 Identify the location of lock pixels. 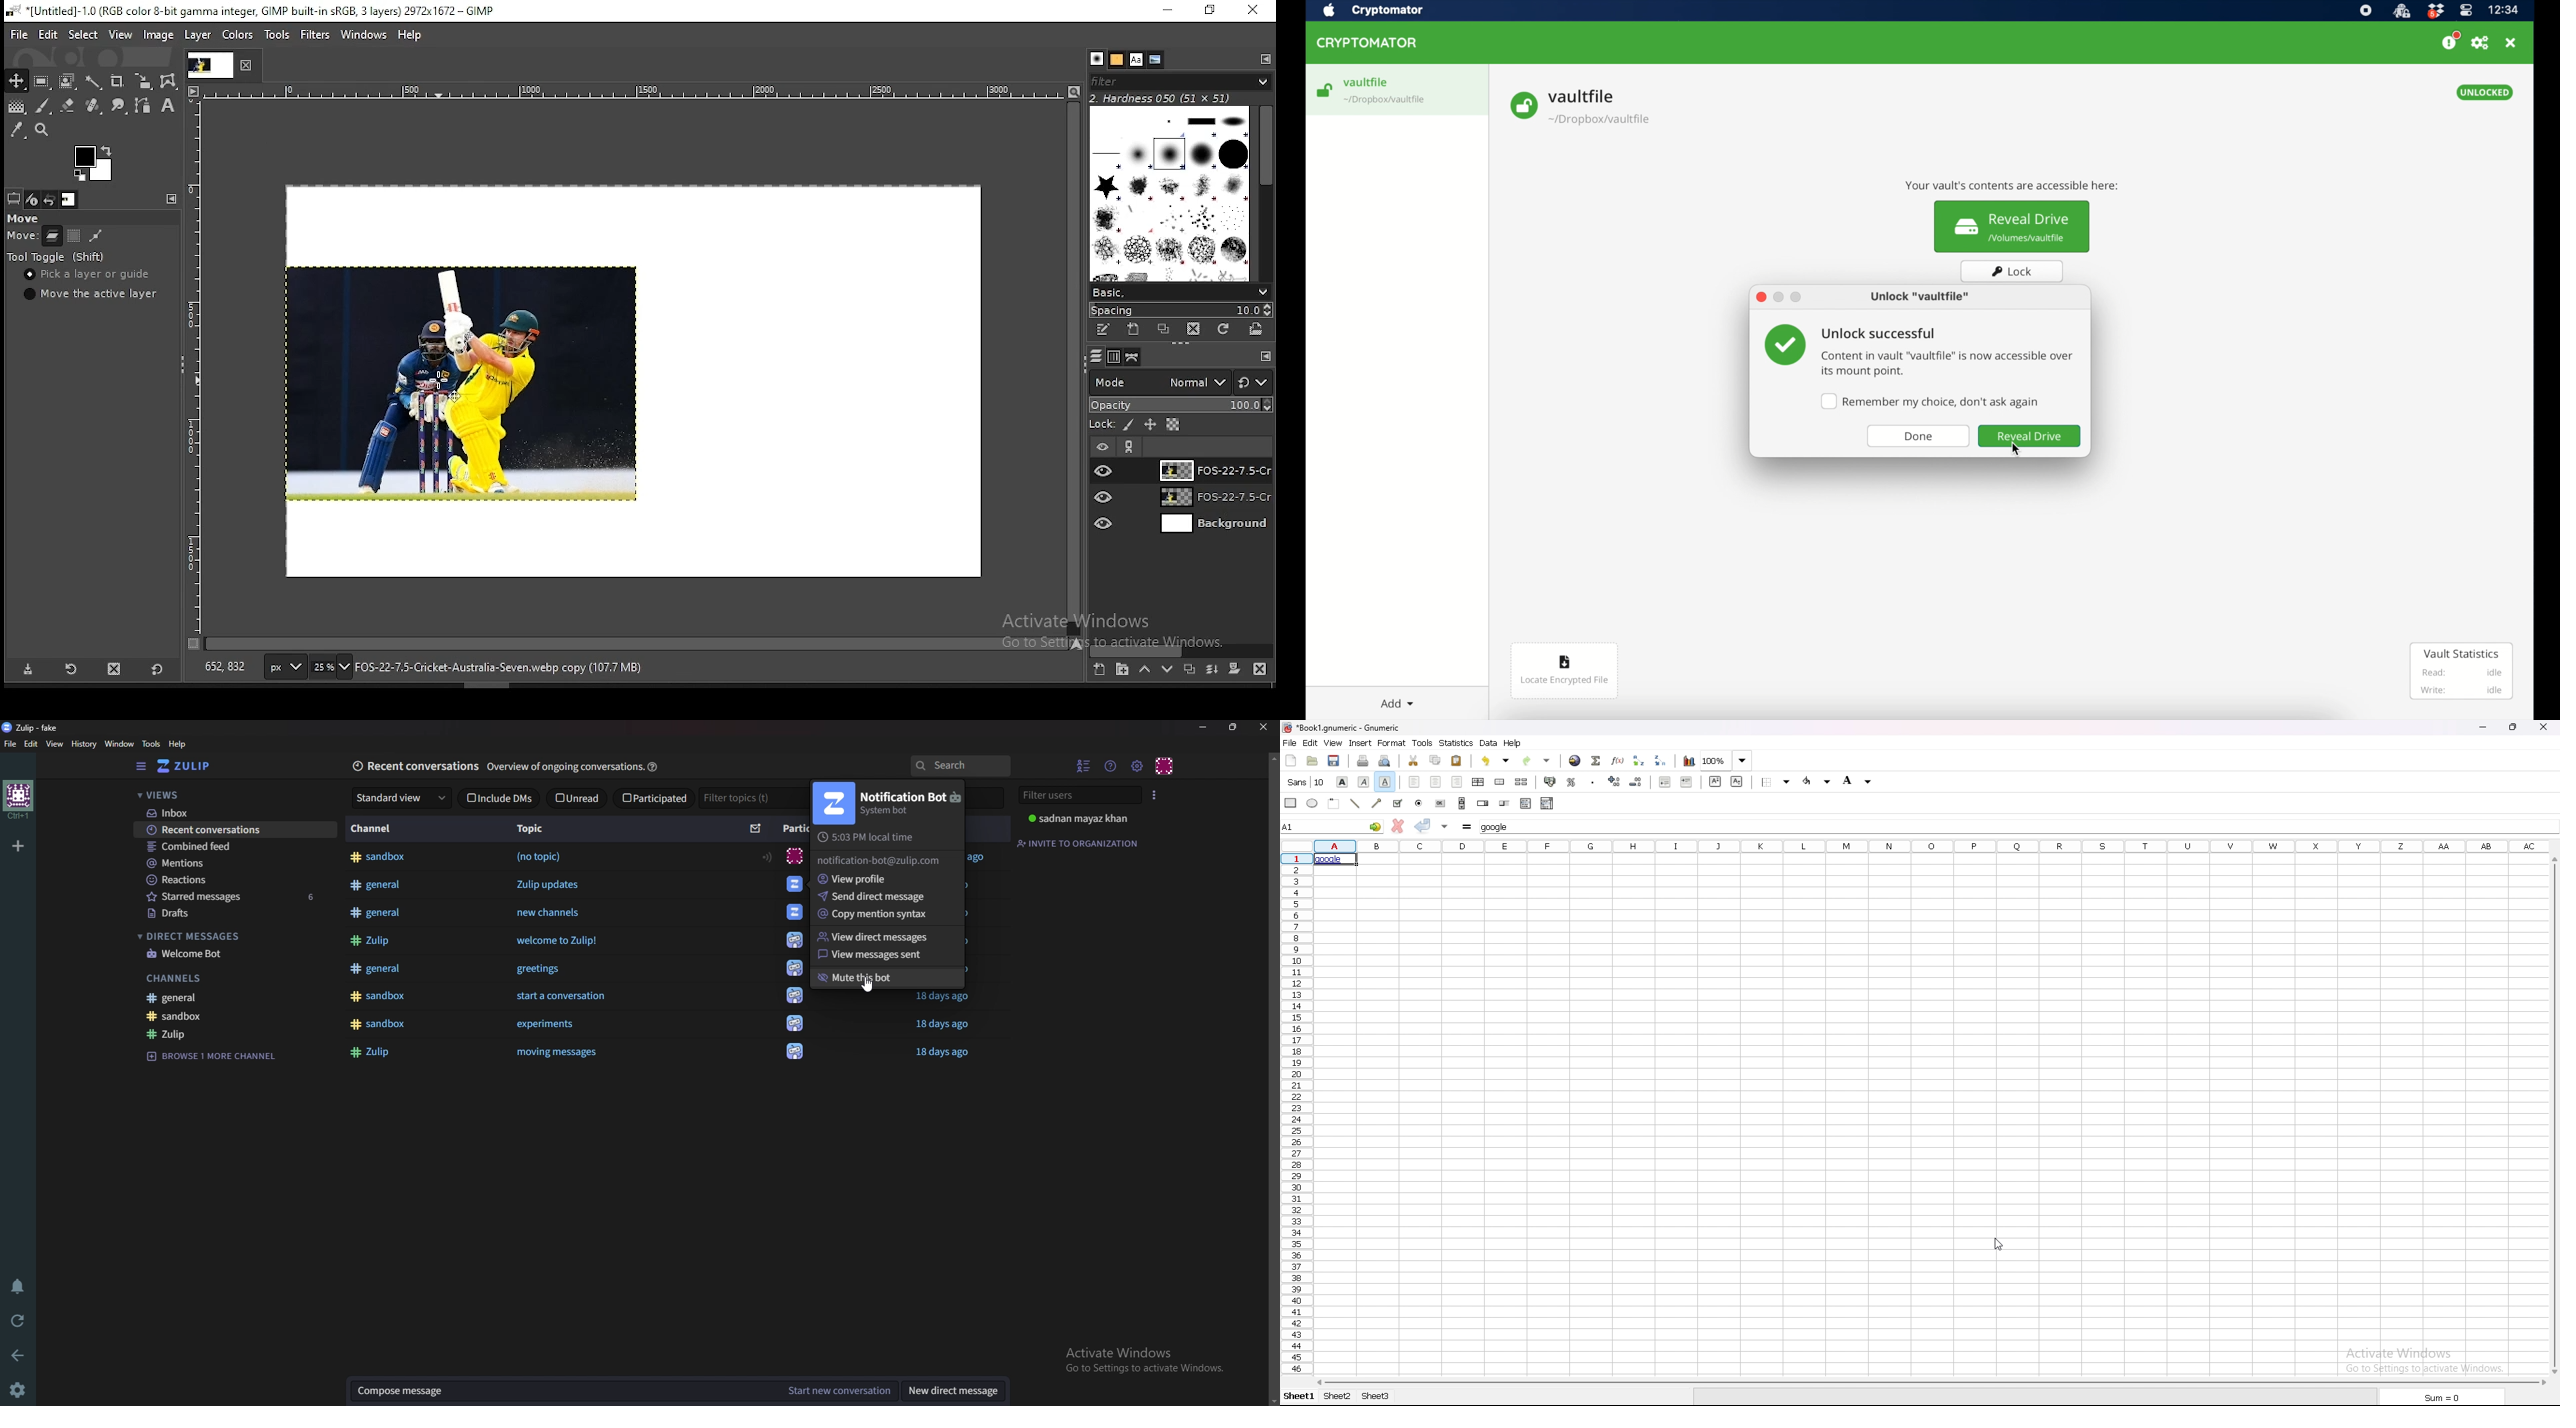
(1130, 427).